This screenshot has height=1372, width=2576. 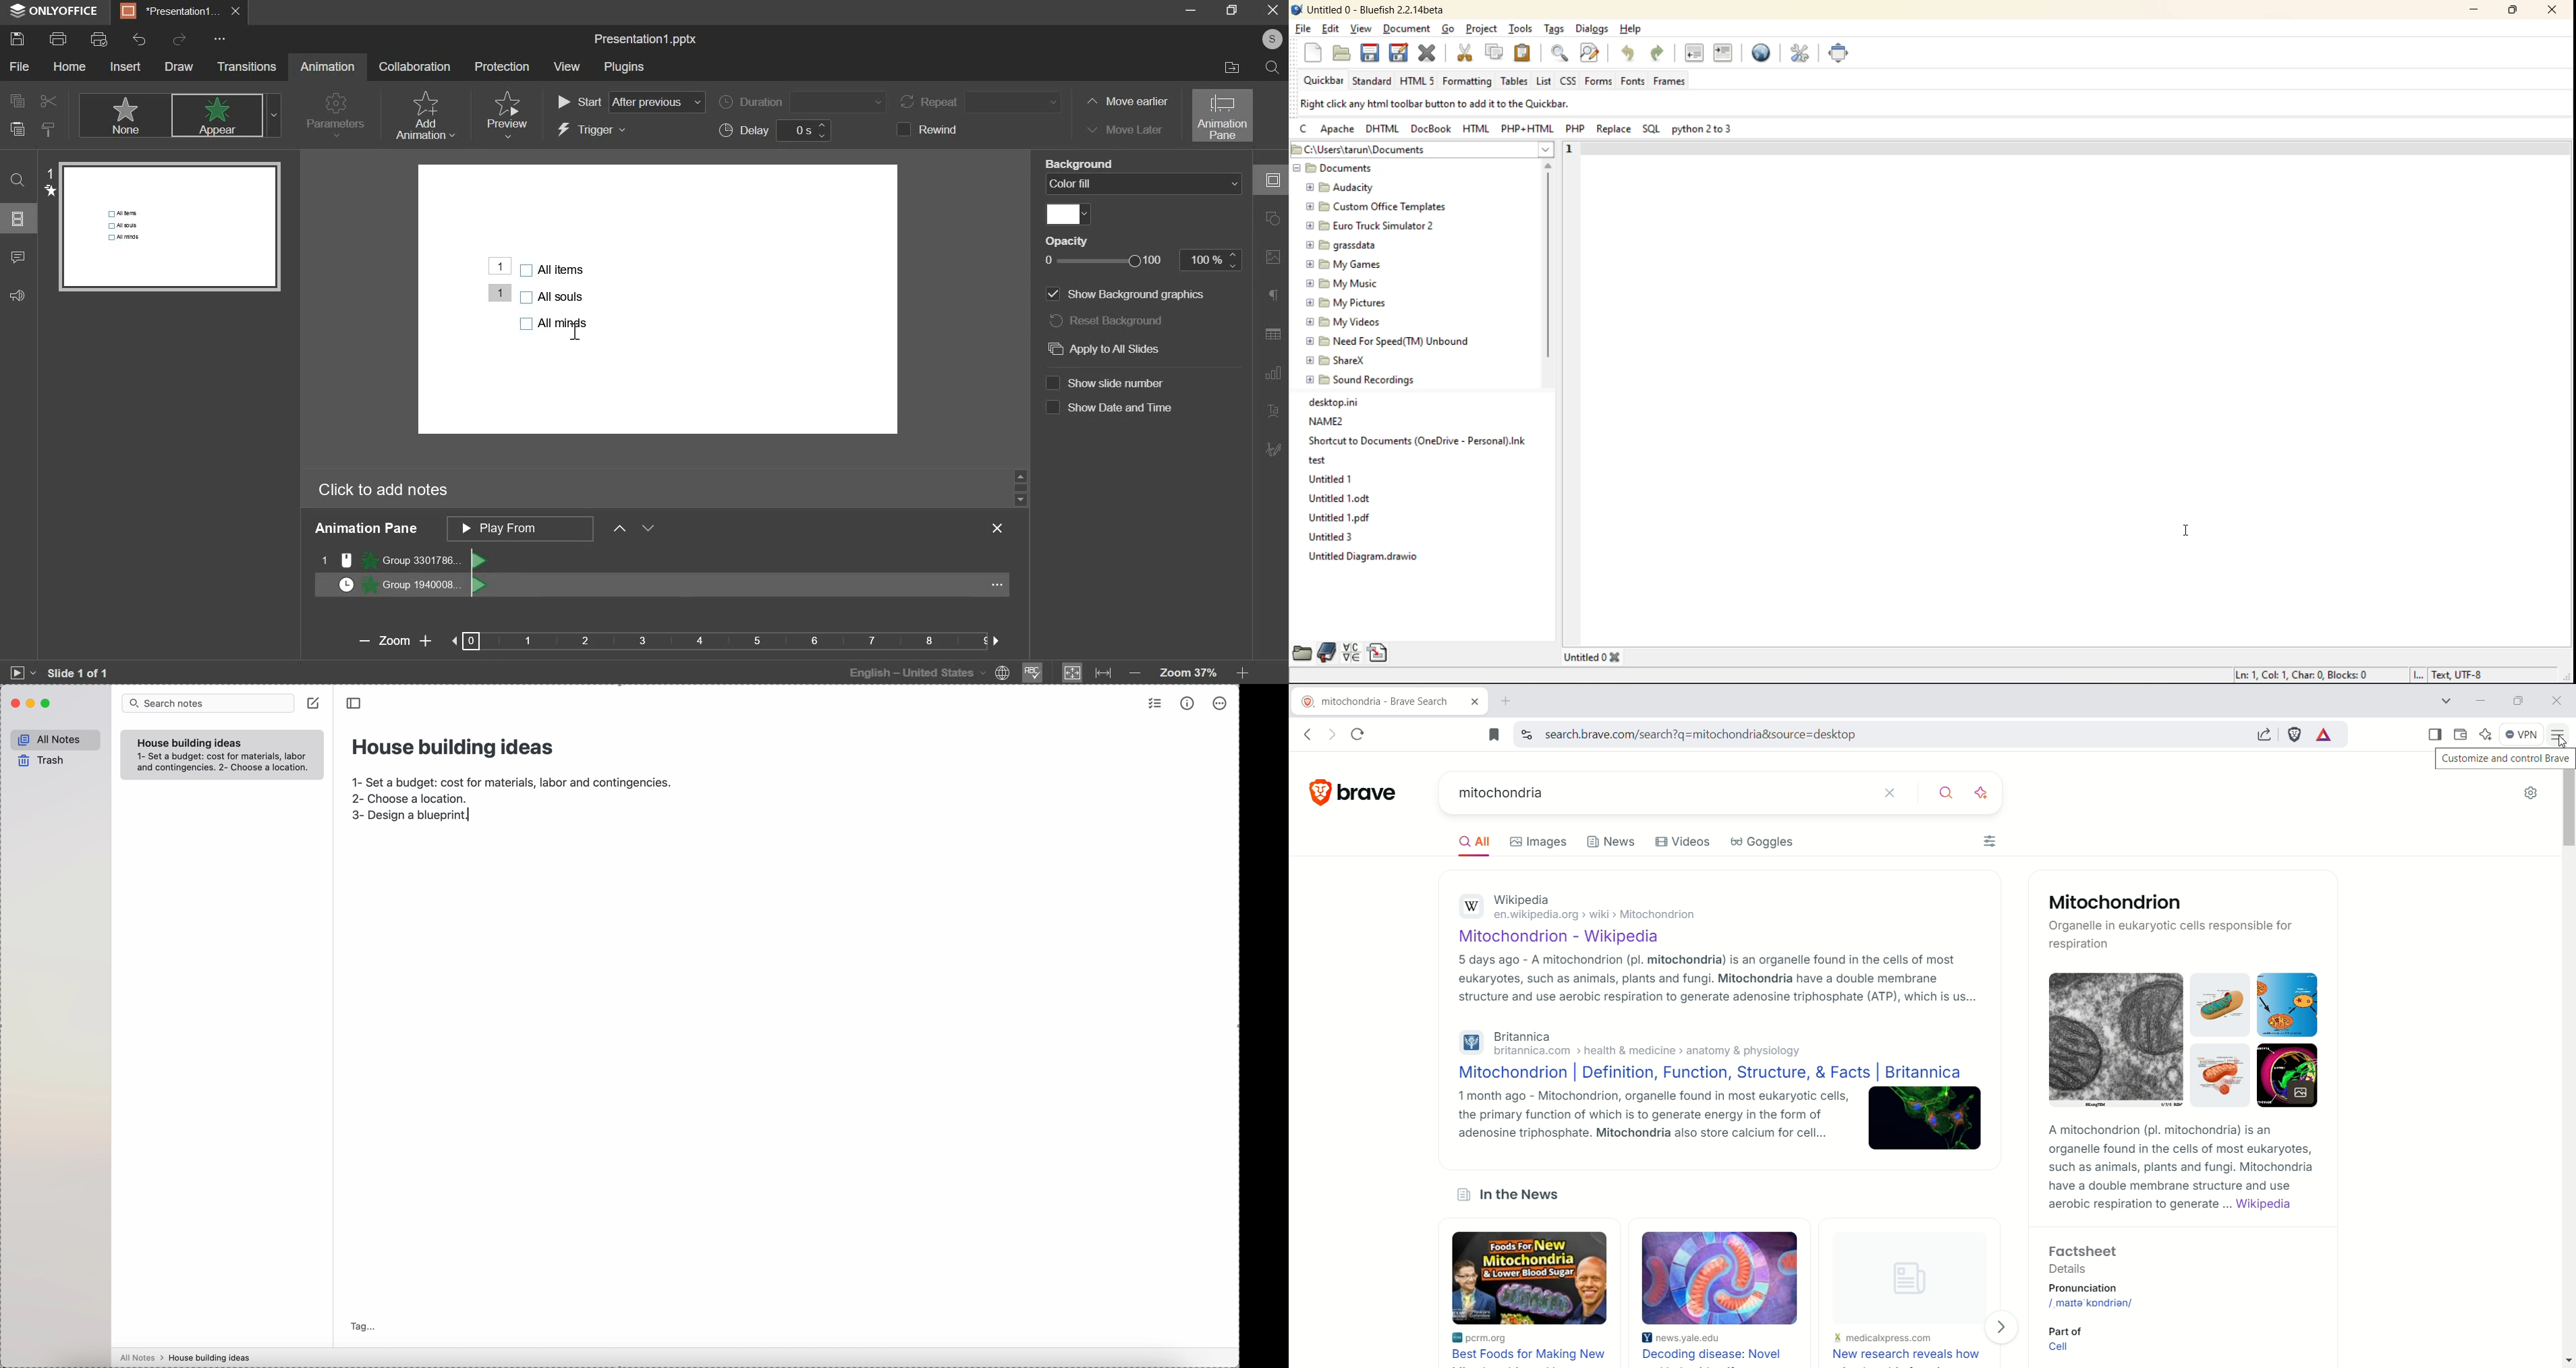 I want to click on maximize, so click(x=1231, y=11).